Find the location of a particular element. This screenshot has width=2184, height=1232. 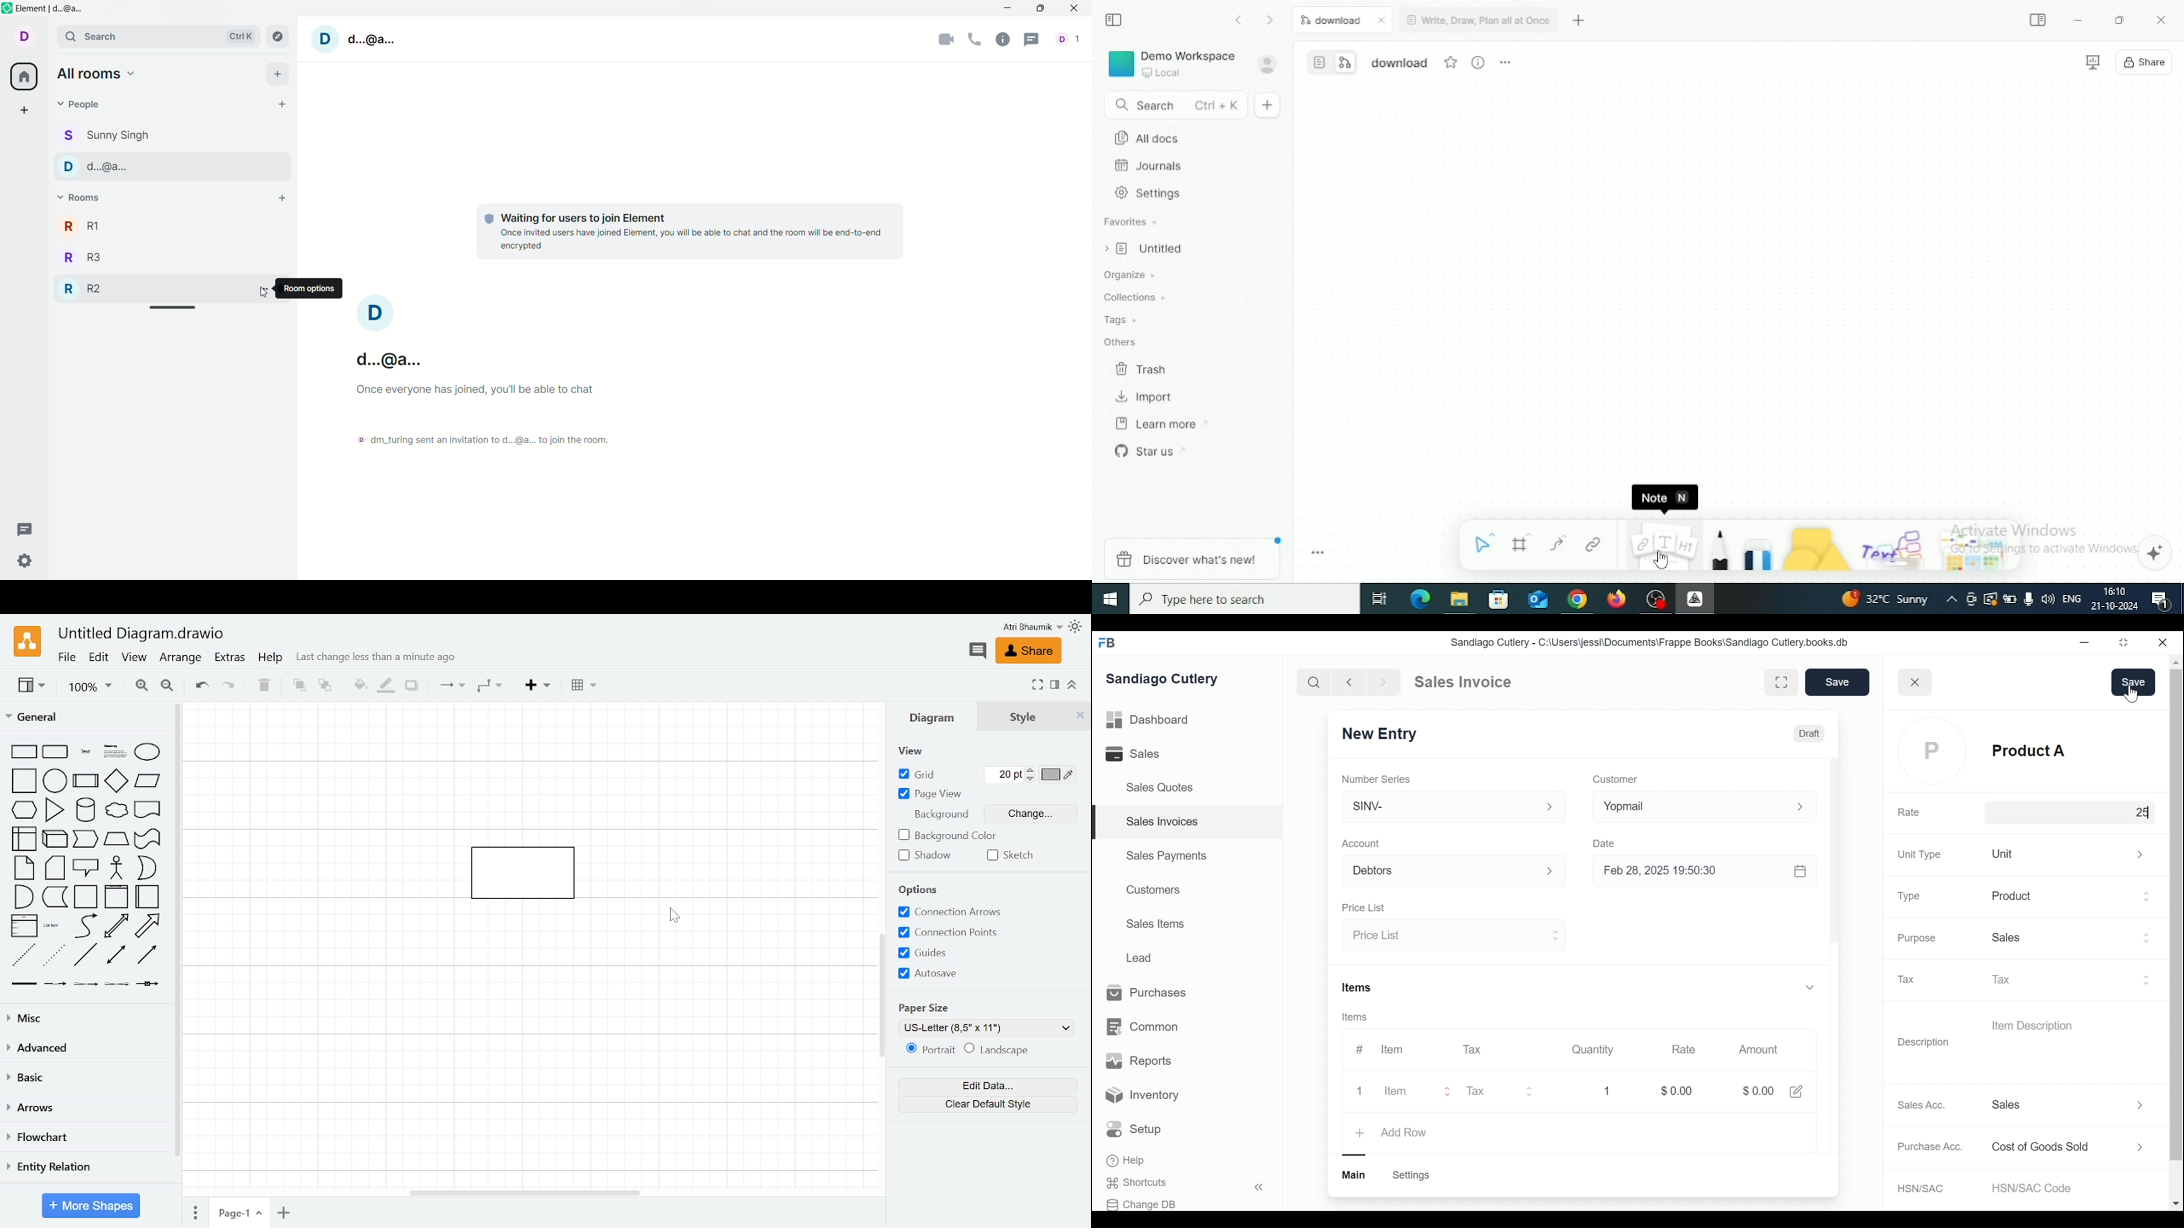

Account p is located at coordinates (1455, 870).